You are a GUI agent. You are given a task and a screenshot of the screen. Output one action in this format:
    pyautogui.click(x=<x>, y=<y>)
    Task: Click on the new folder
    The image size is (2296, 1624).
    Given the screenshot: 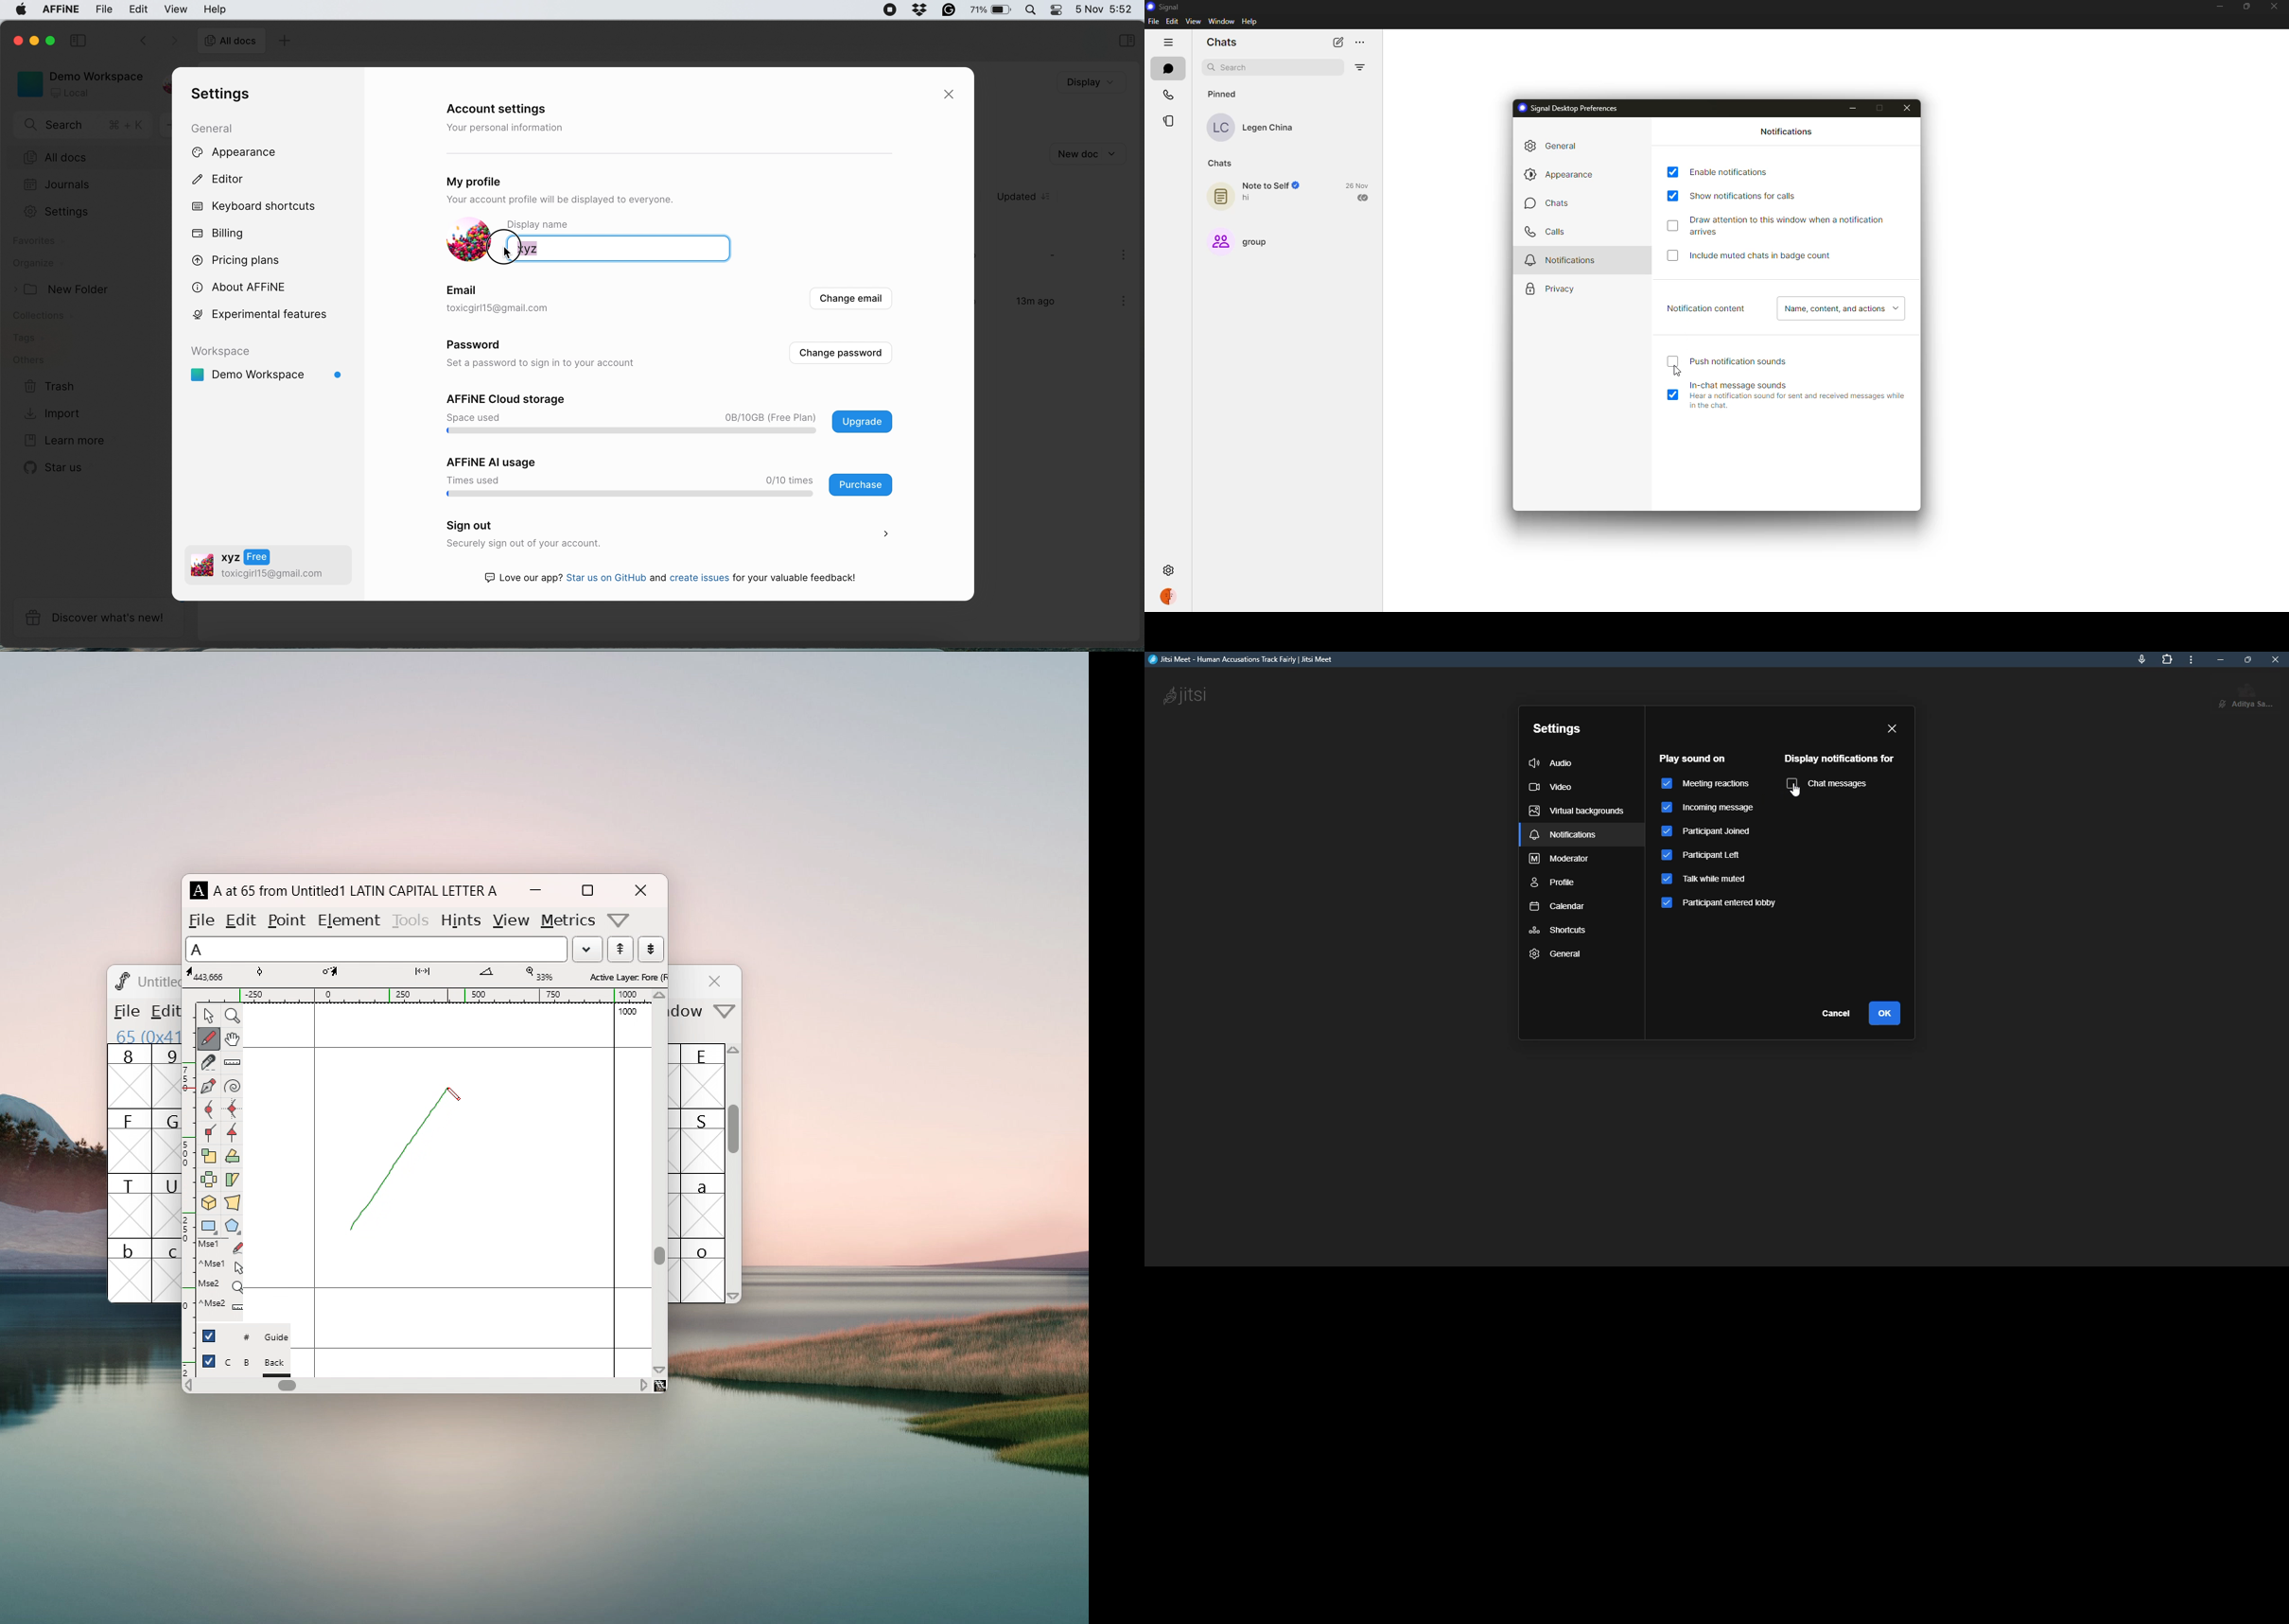 What is the action you would take?
    pyautogui.click(x=65, y=290)
    